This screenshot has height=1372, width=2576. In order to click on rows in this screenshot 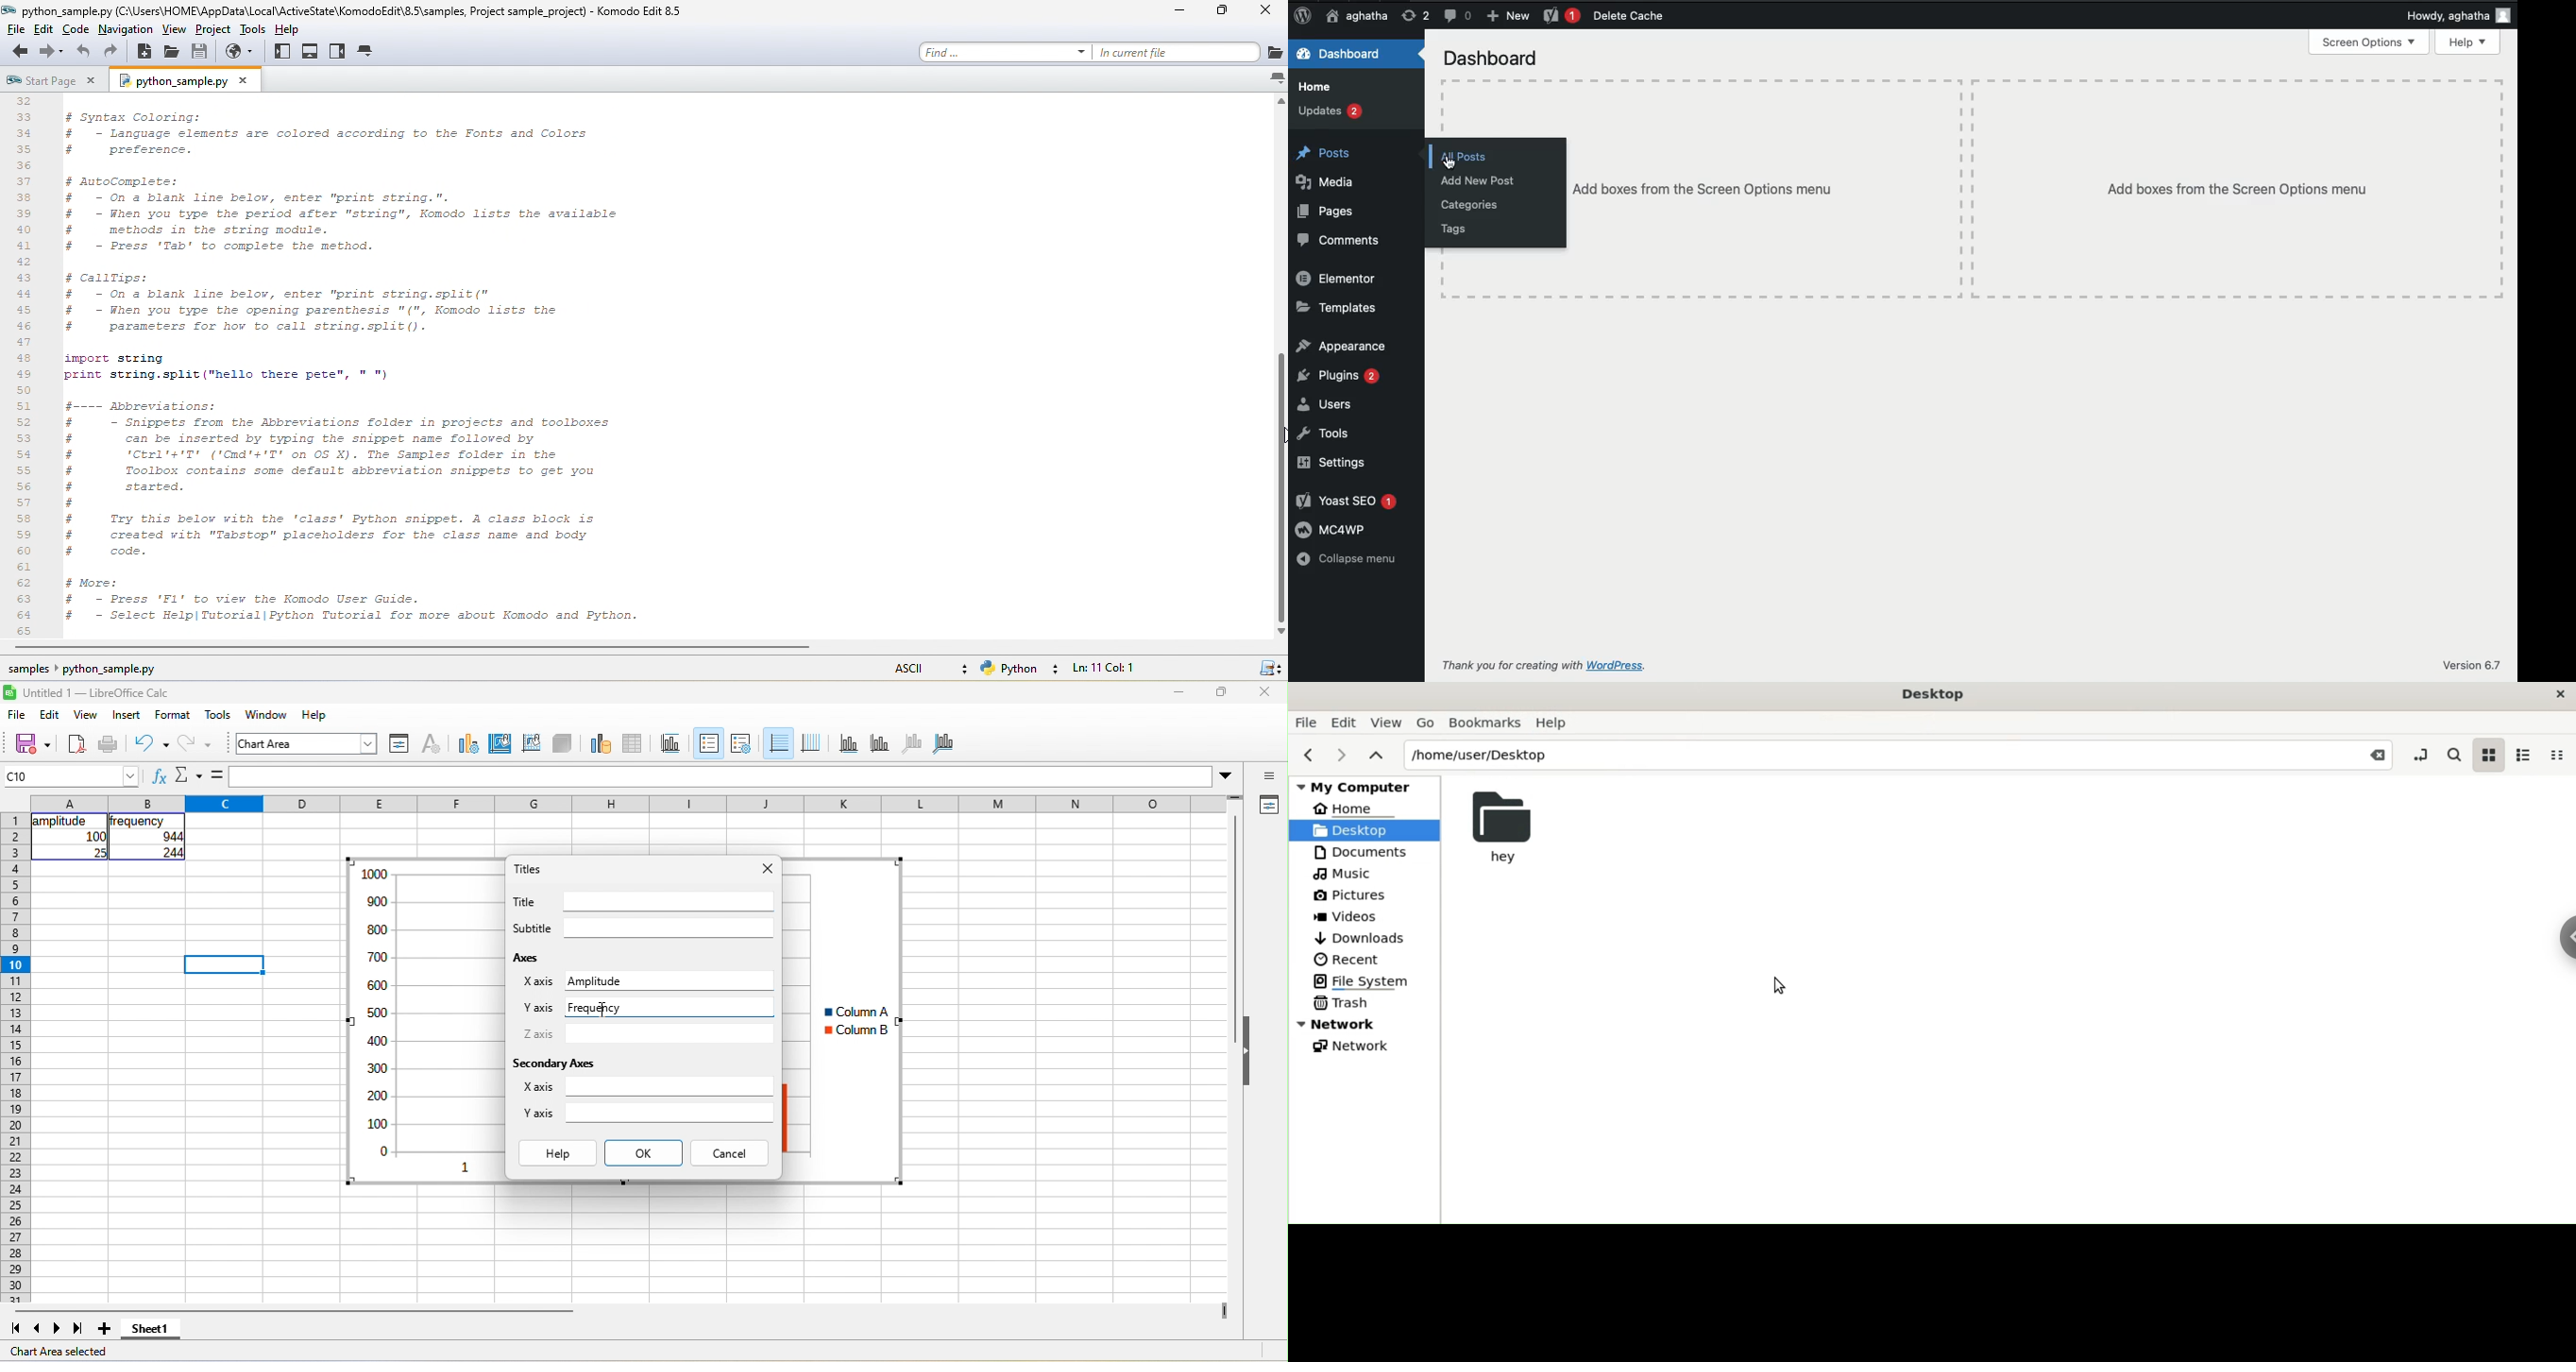, I will do `click(15, 1058)`.